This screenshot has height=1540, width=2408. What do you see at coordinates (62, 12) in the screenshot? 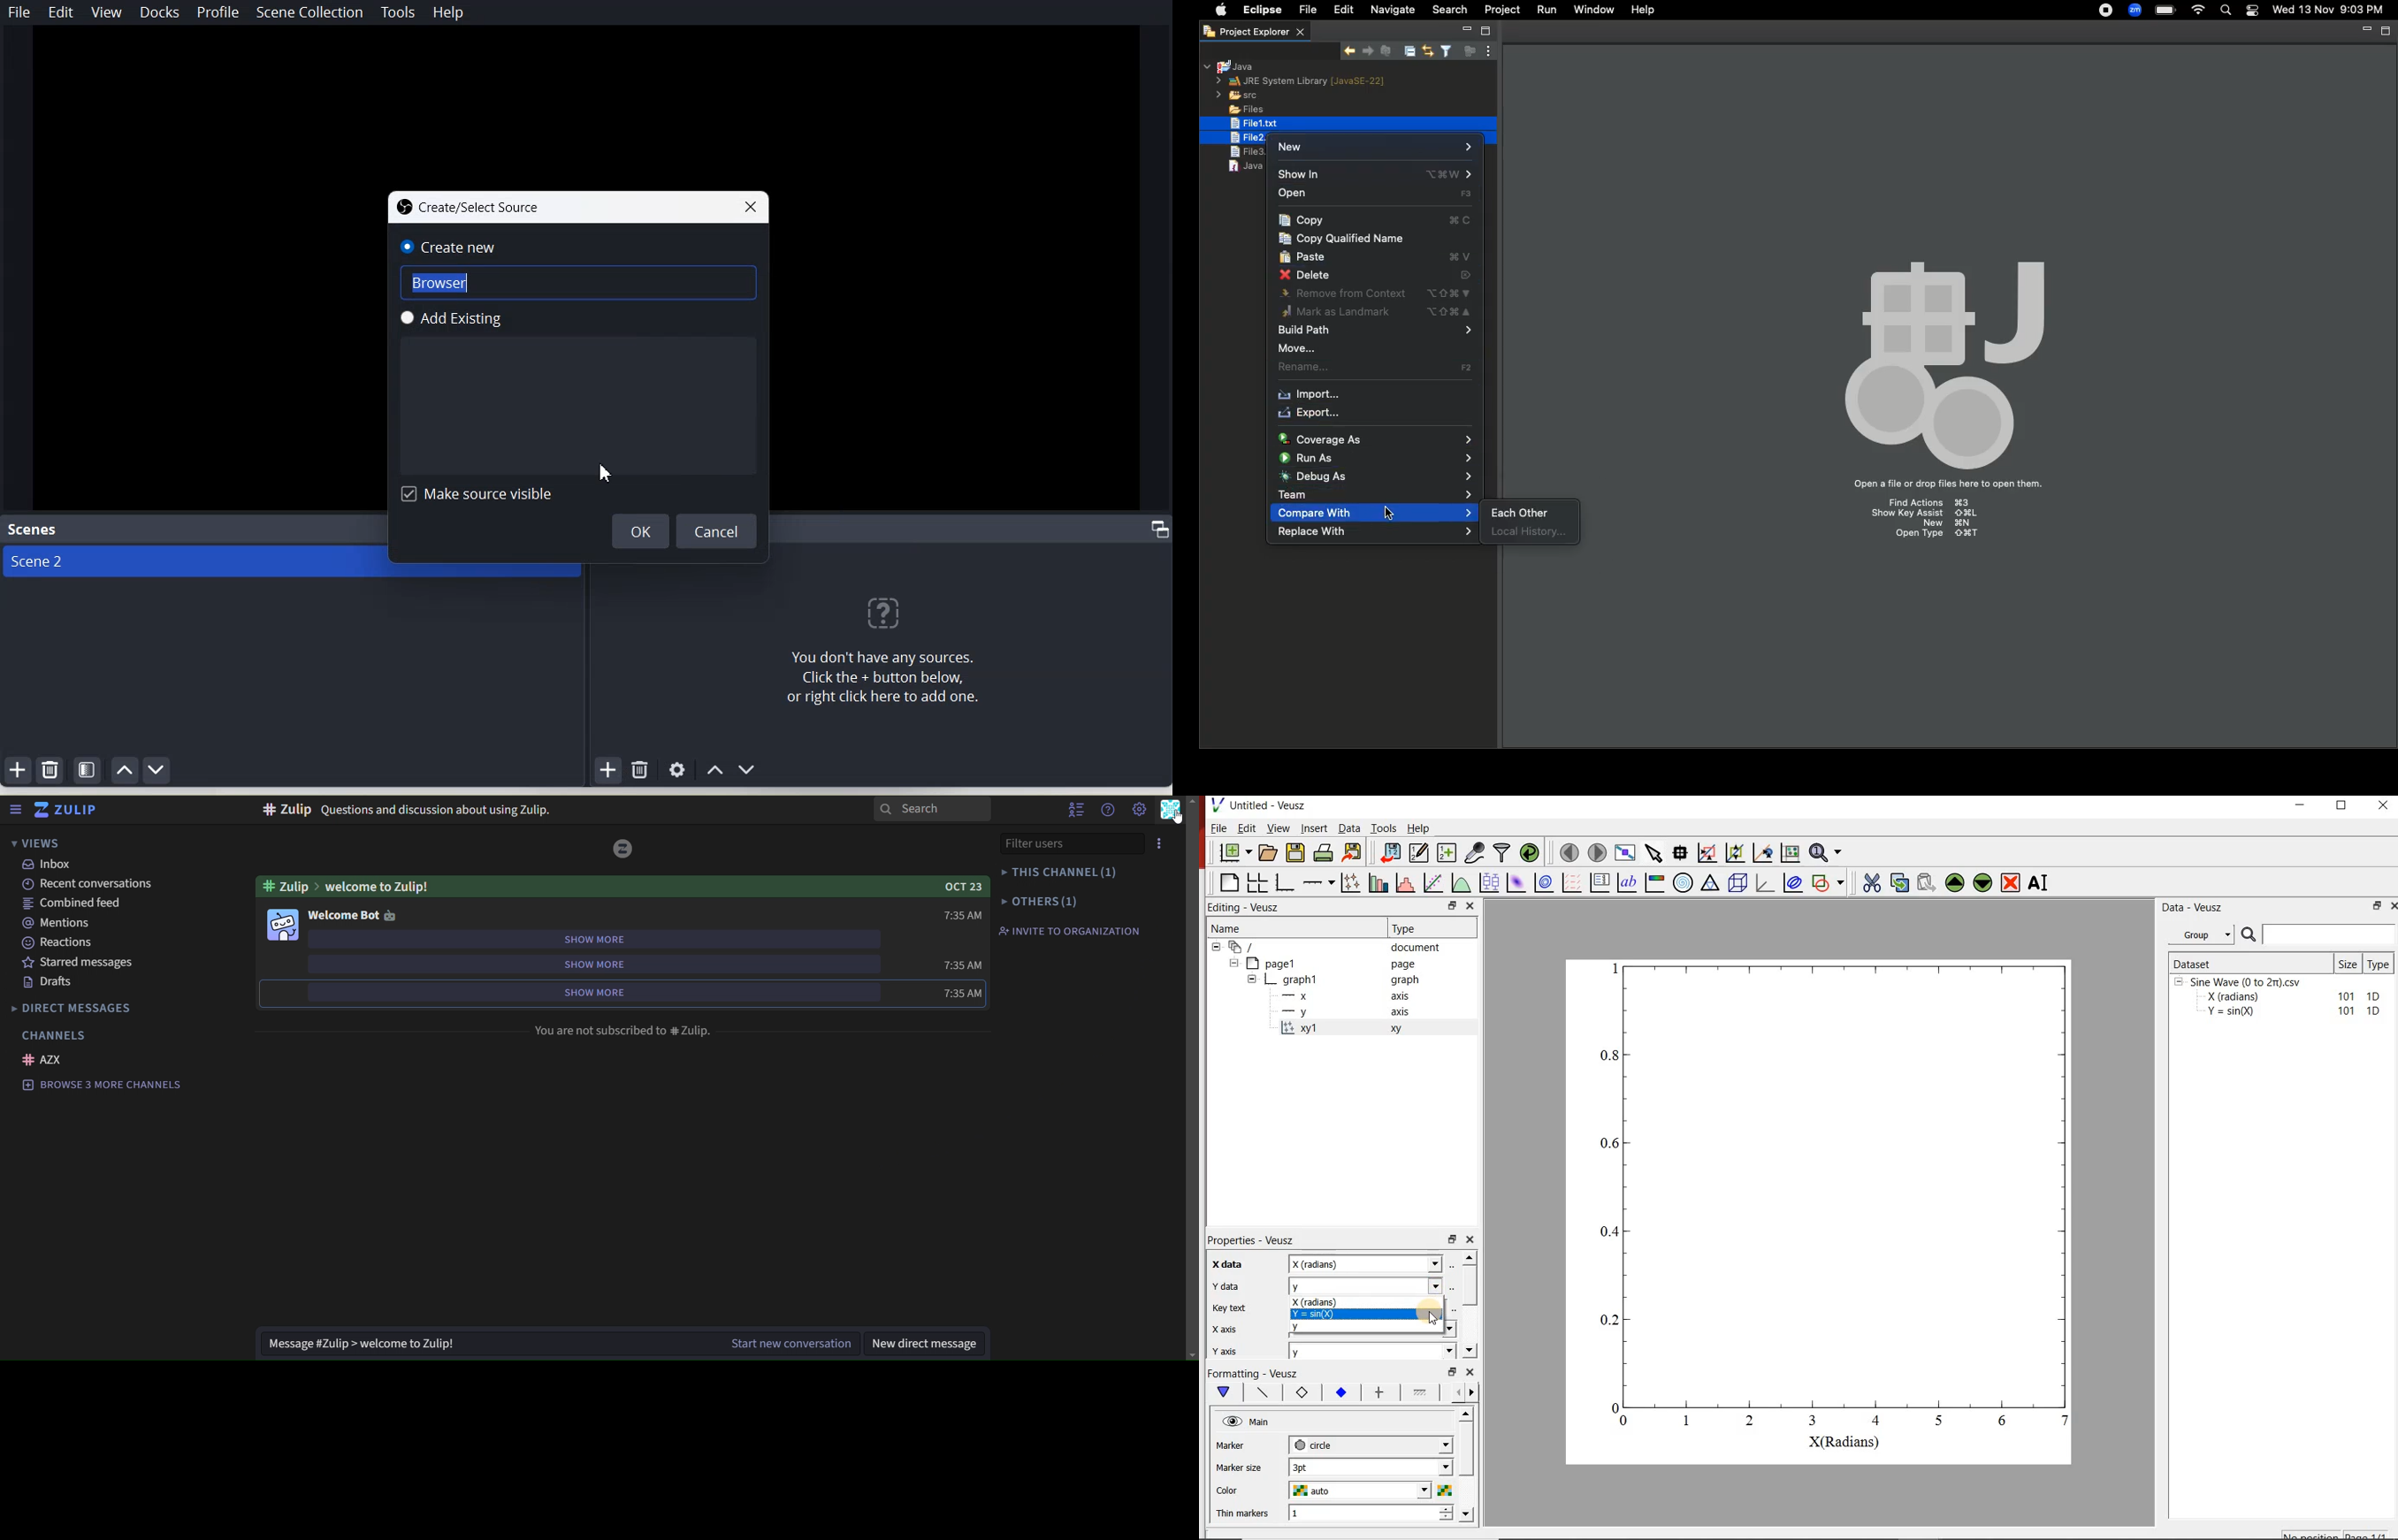
I see `Edit` at bounding box center [62, 12].